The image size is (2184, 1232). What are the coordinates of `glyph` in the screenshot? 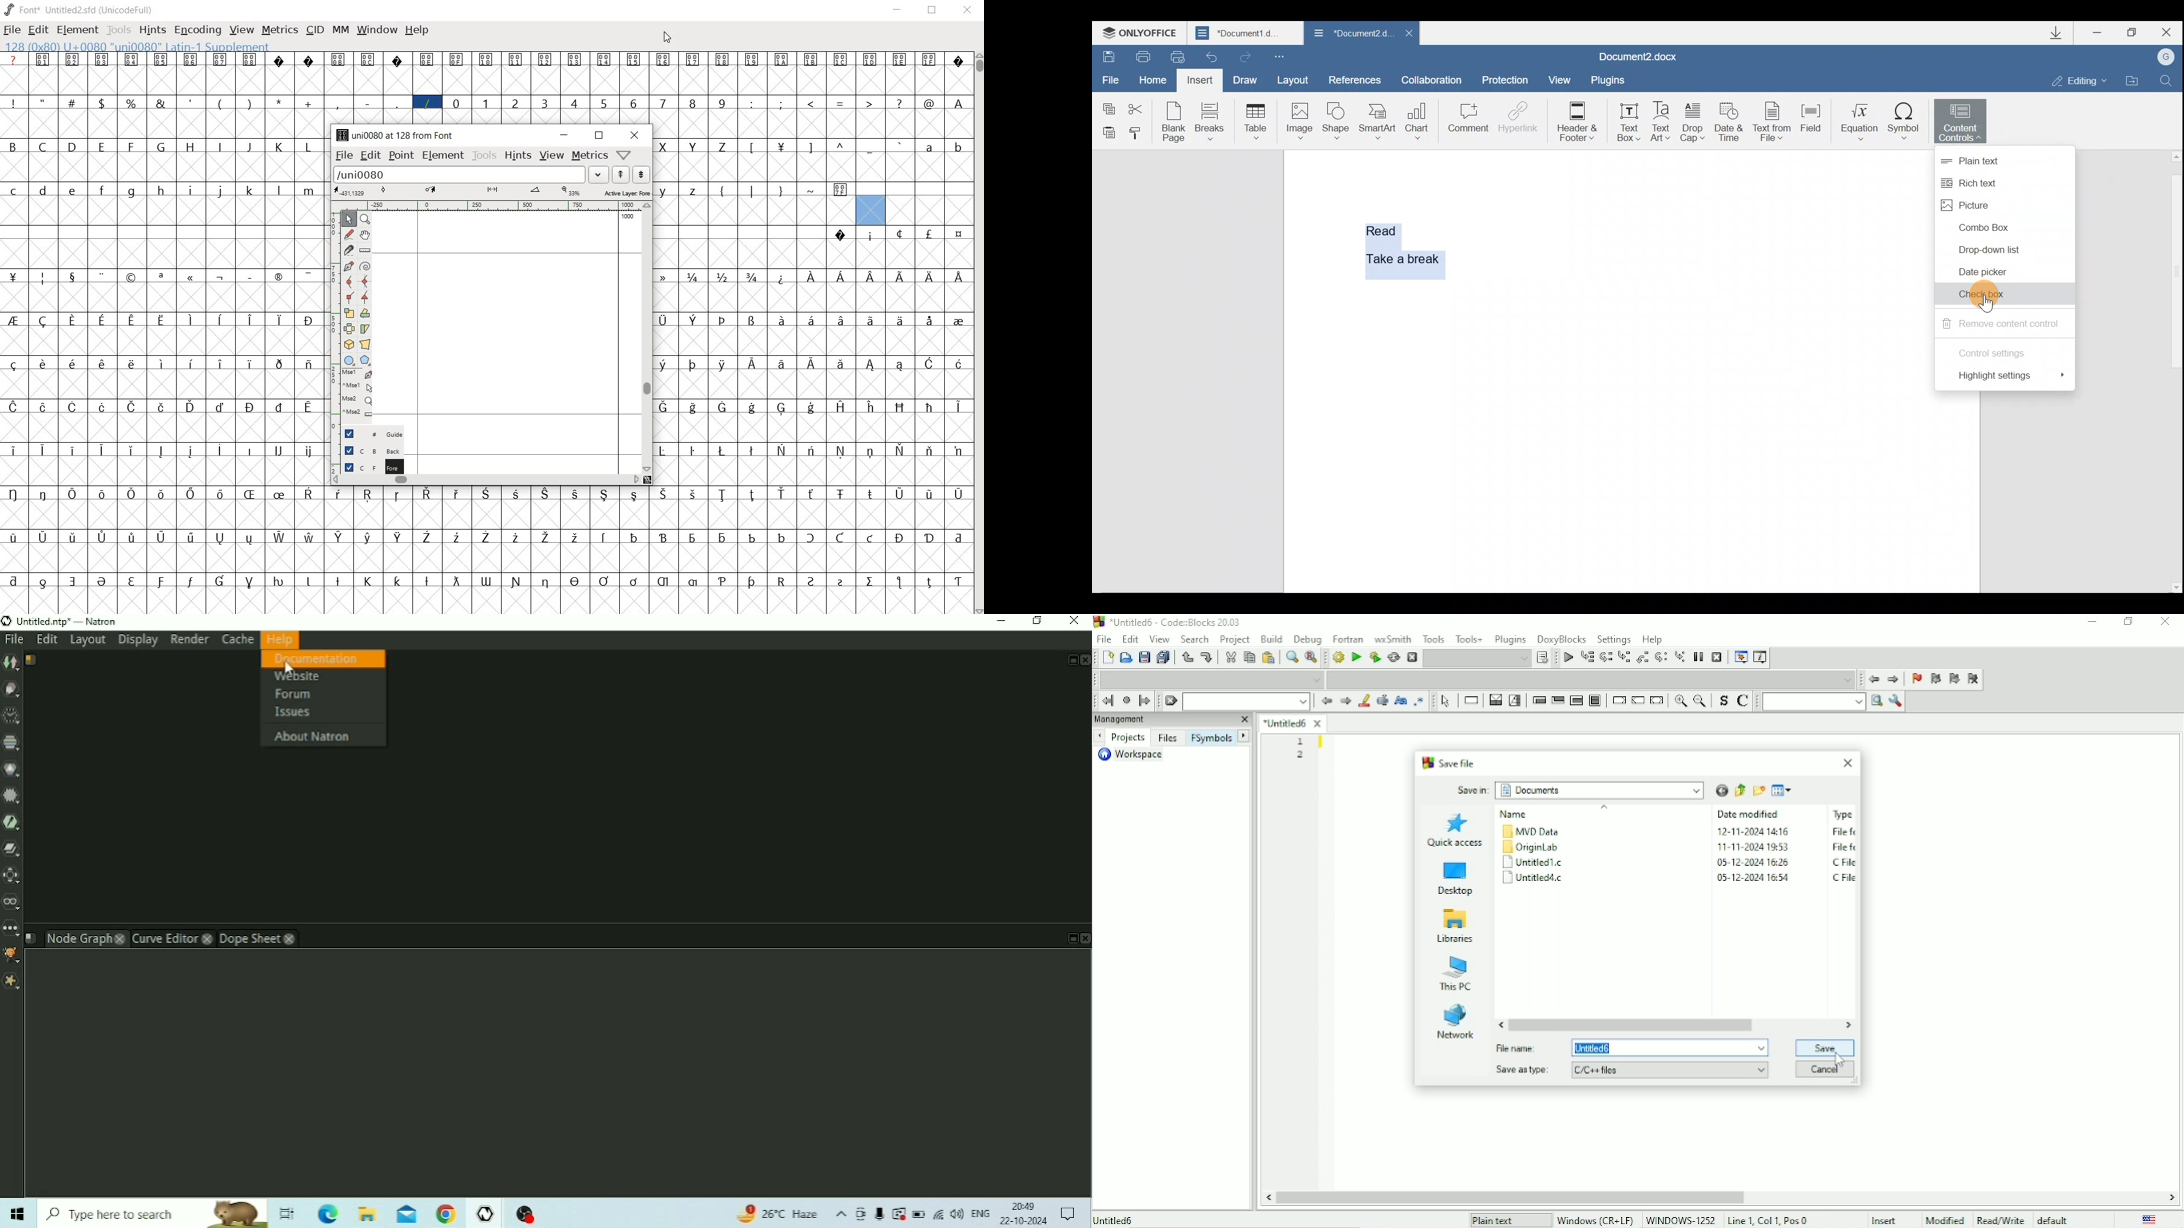 It's located at (574, 103).